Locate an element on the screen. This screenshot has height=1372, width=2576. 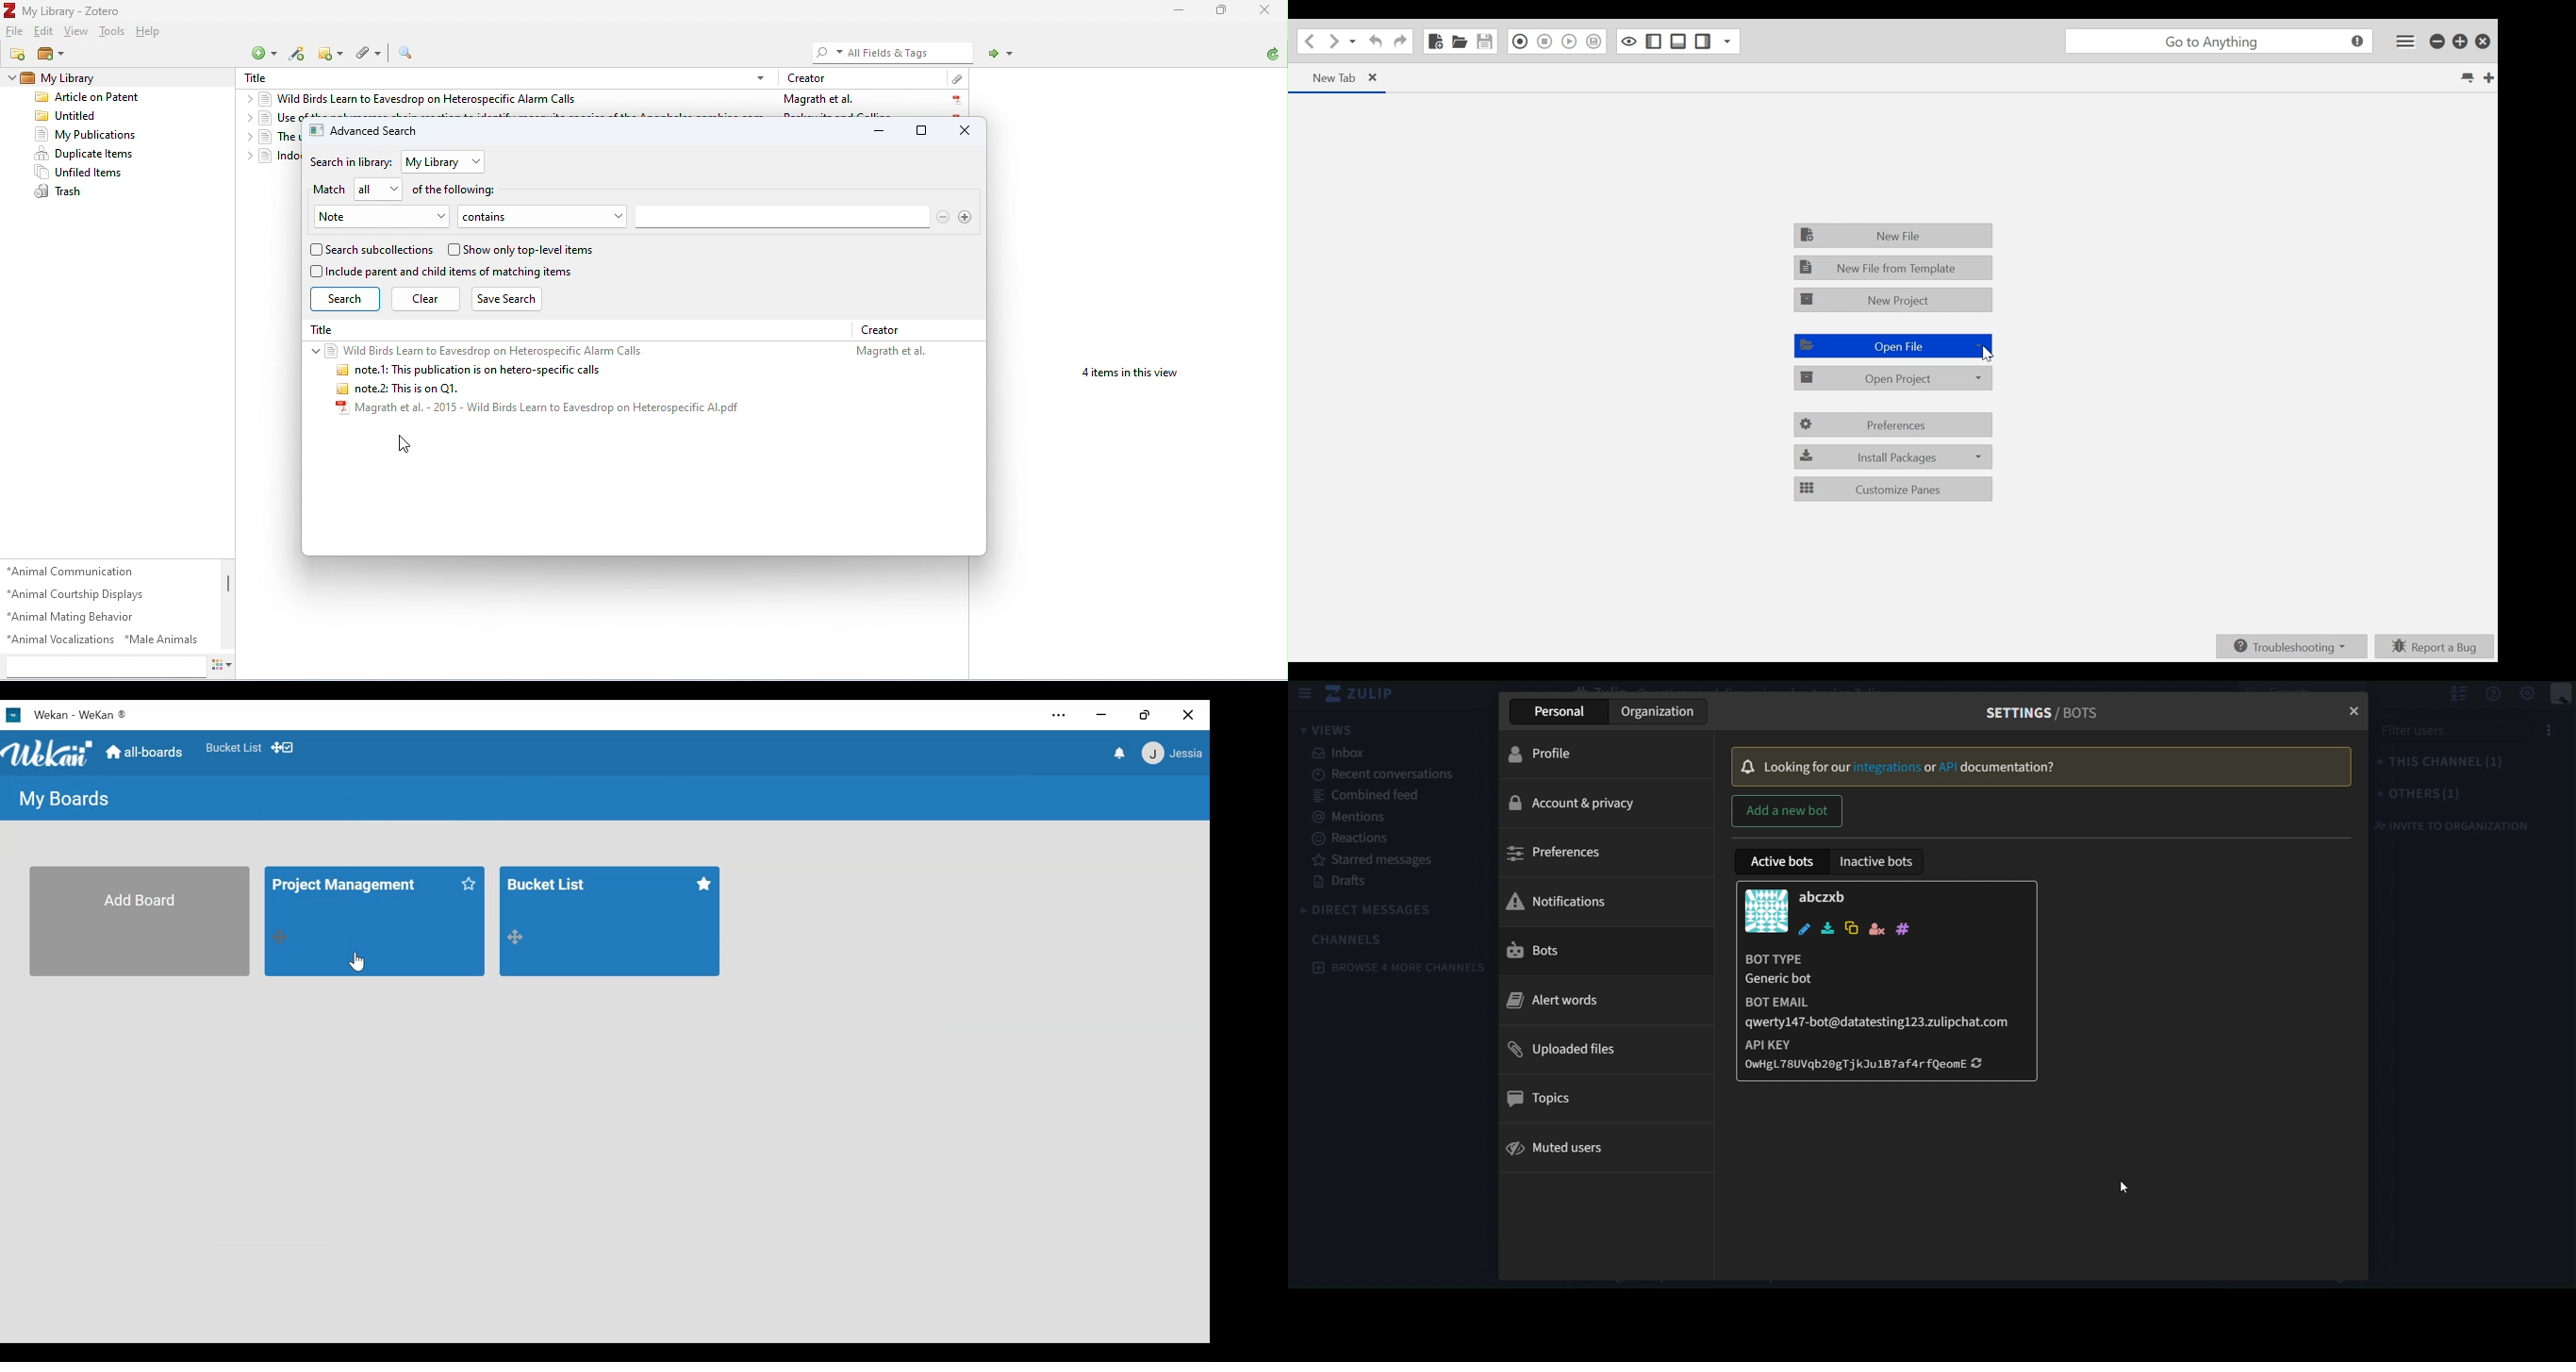
save search is located at coordinates (512, 299).